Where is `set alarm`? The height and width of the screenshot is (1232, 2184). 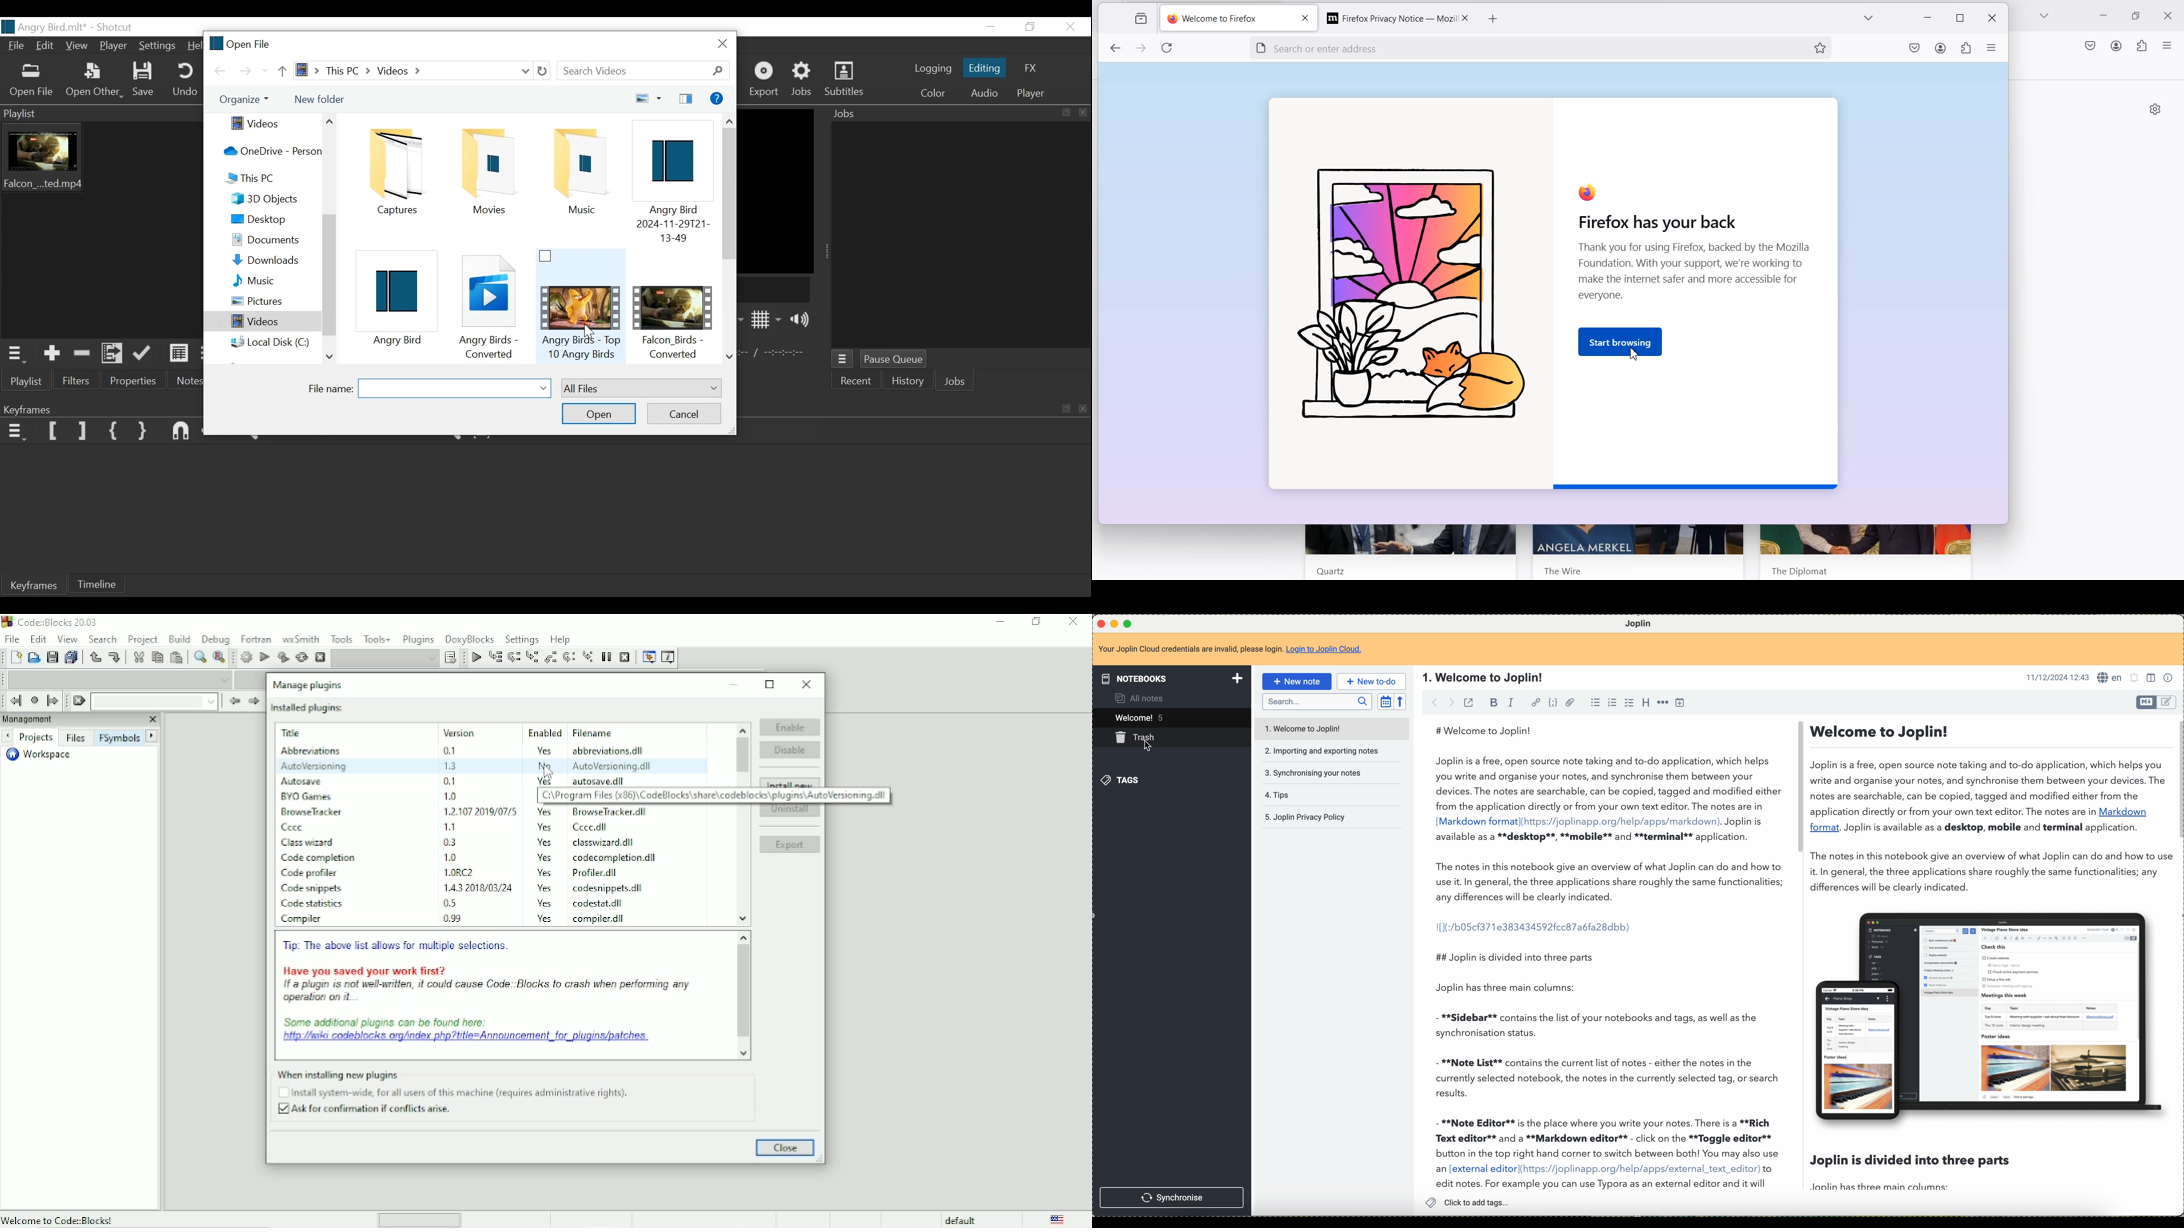
set alarm is located at coordinates (2136, 679).